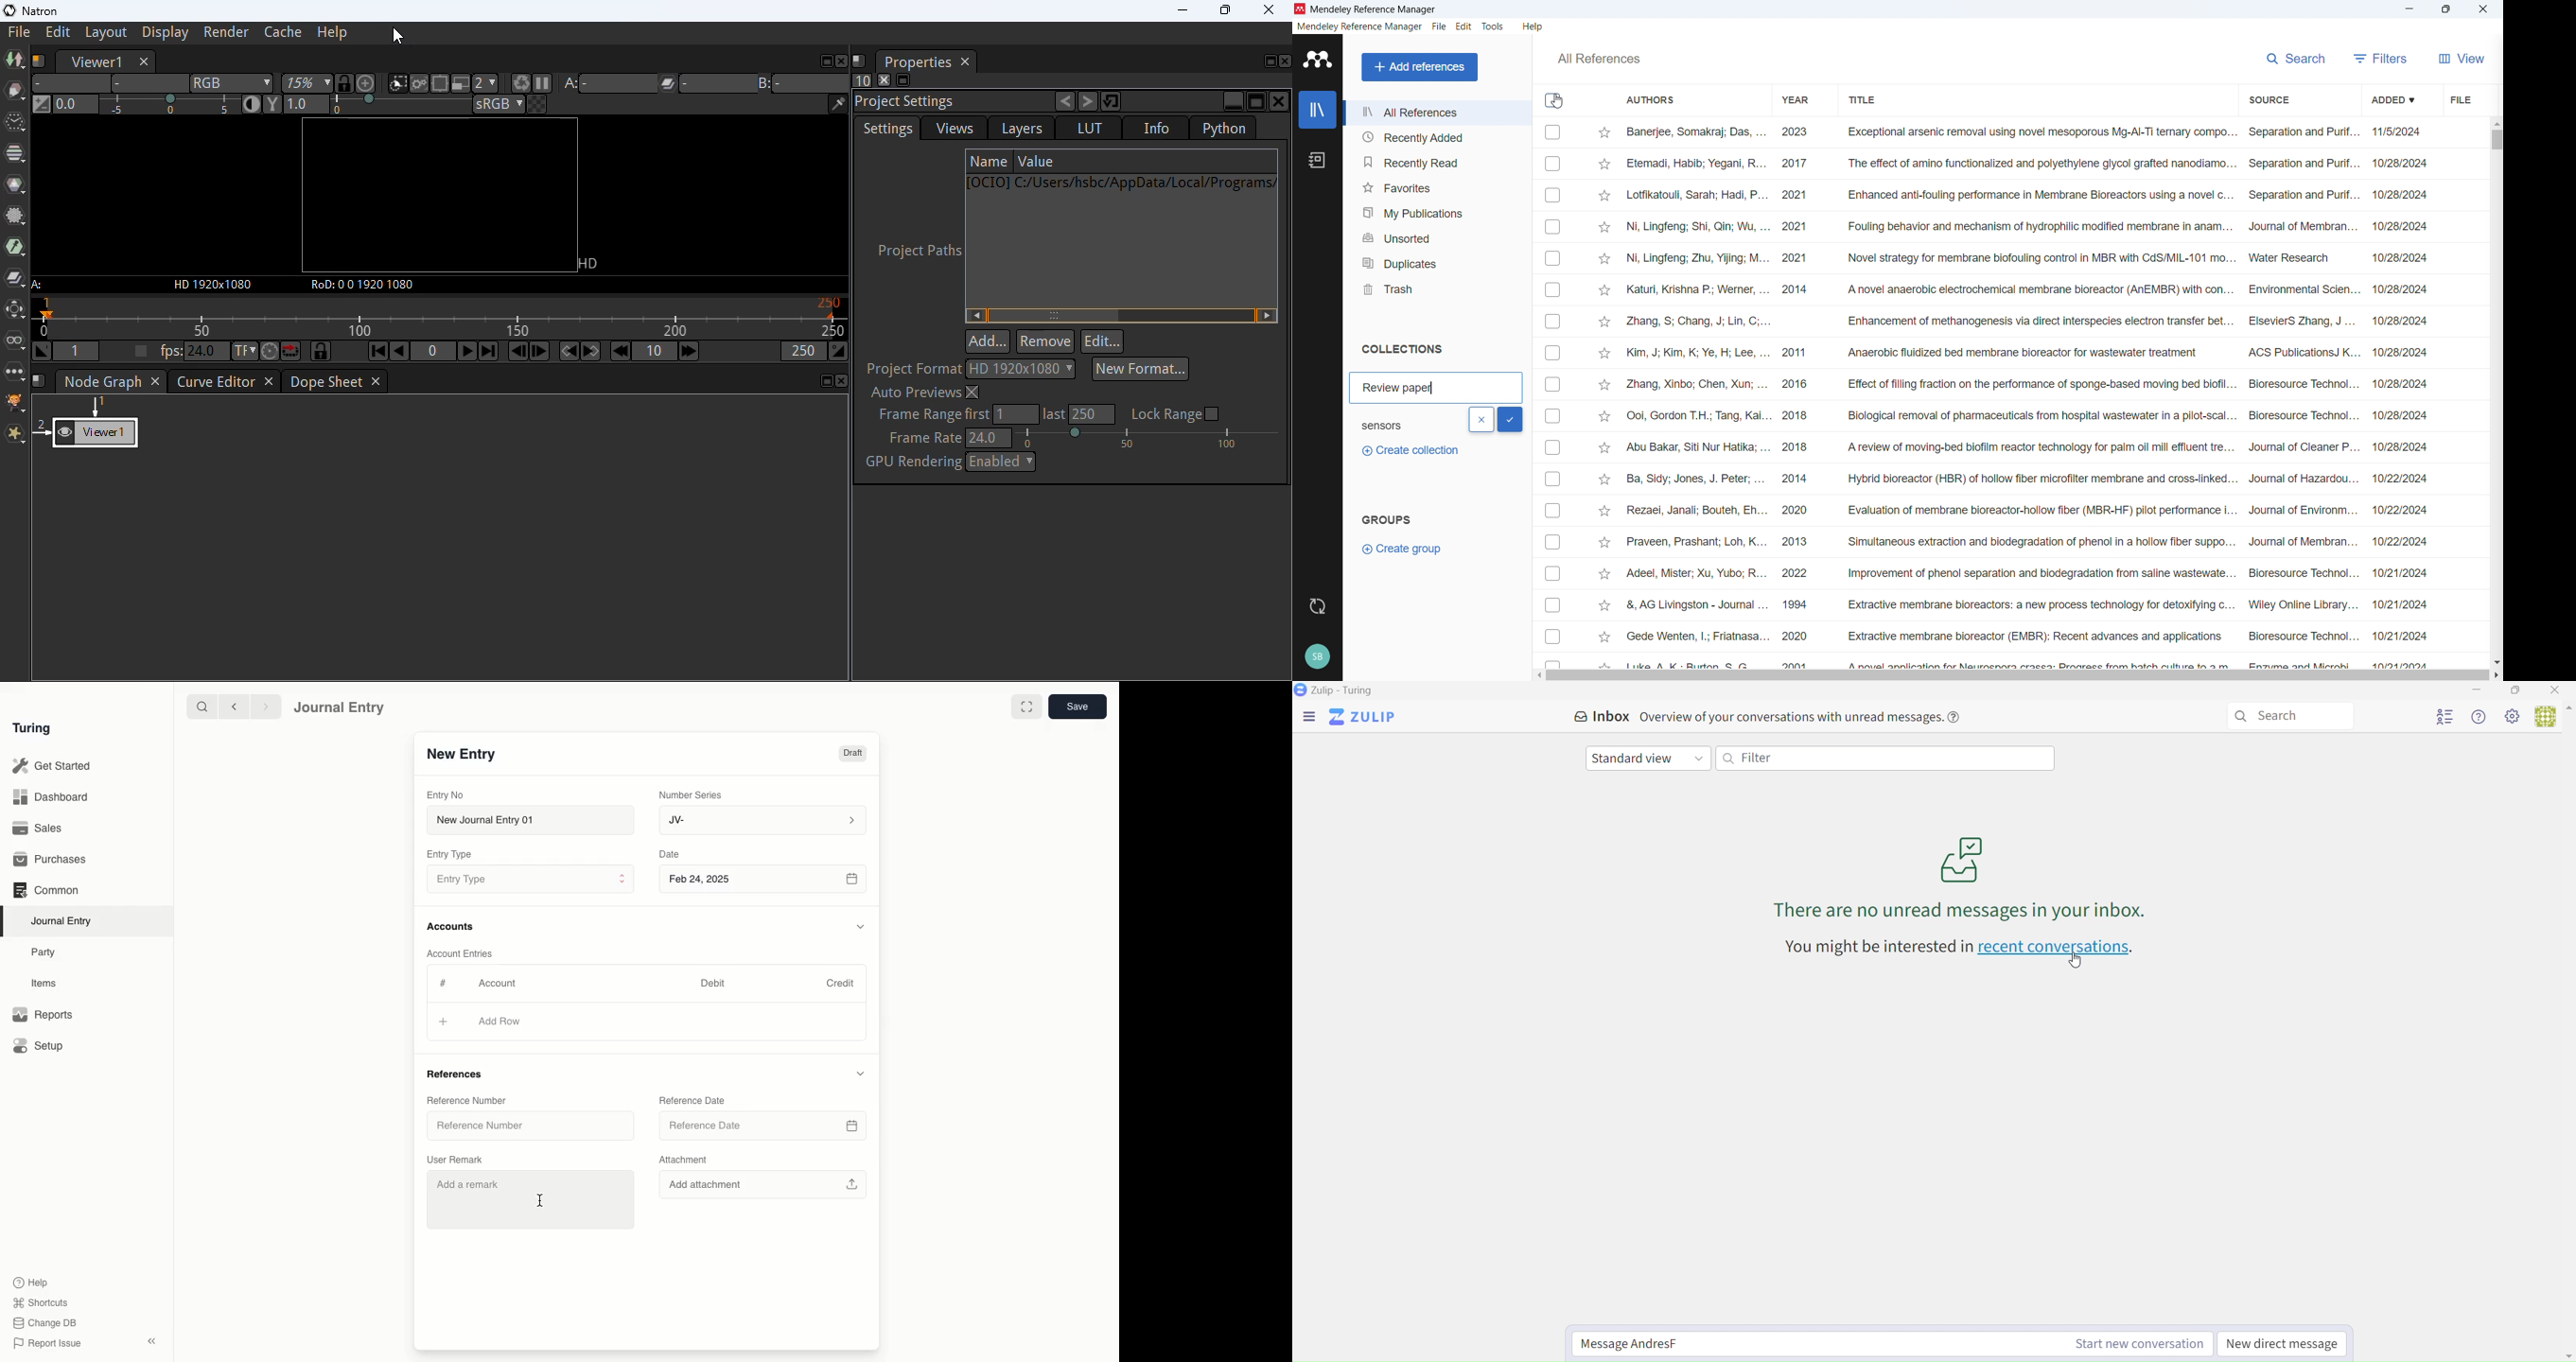 This screenshot has height=1372, width=2576. I want to click on Star mark respective publication, so click(1605, 133).